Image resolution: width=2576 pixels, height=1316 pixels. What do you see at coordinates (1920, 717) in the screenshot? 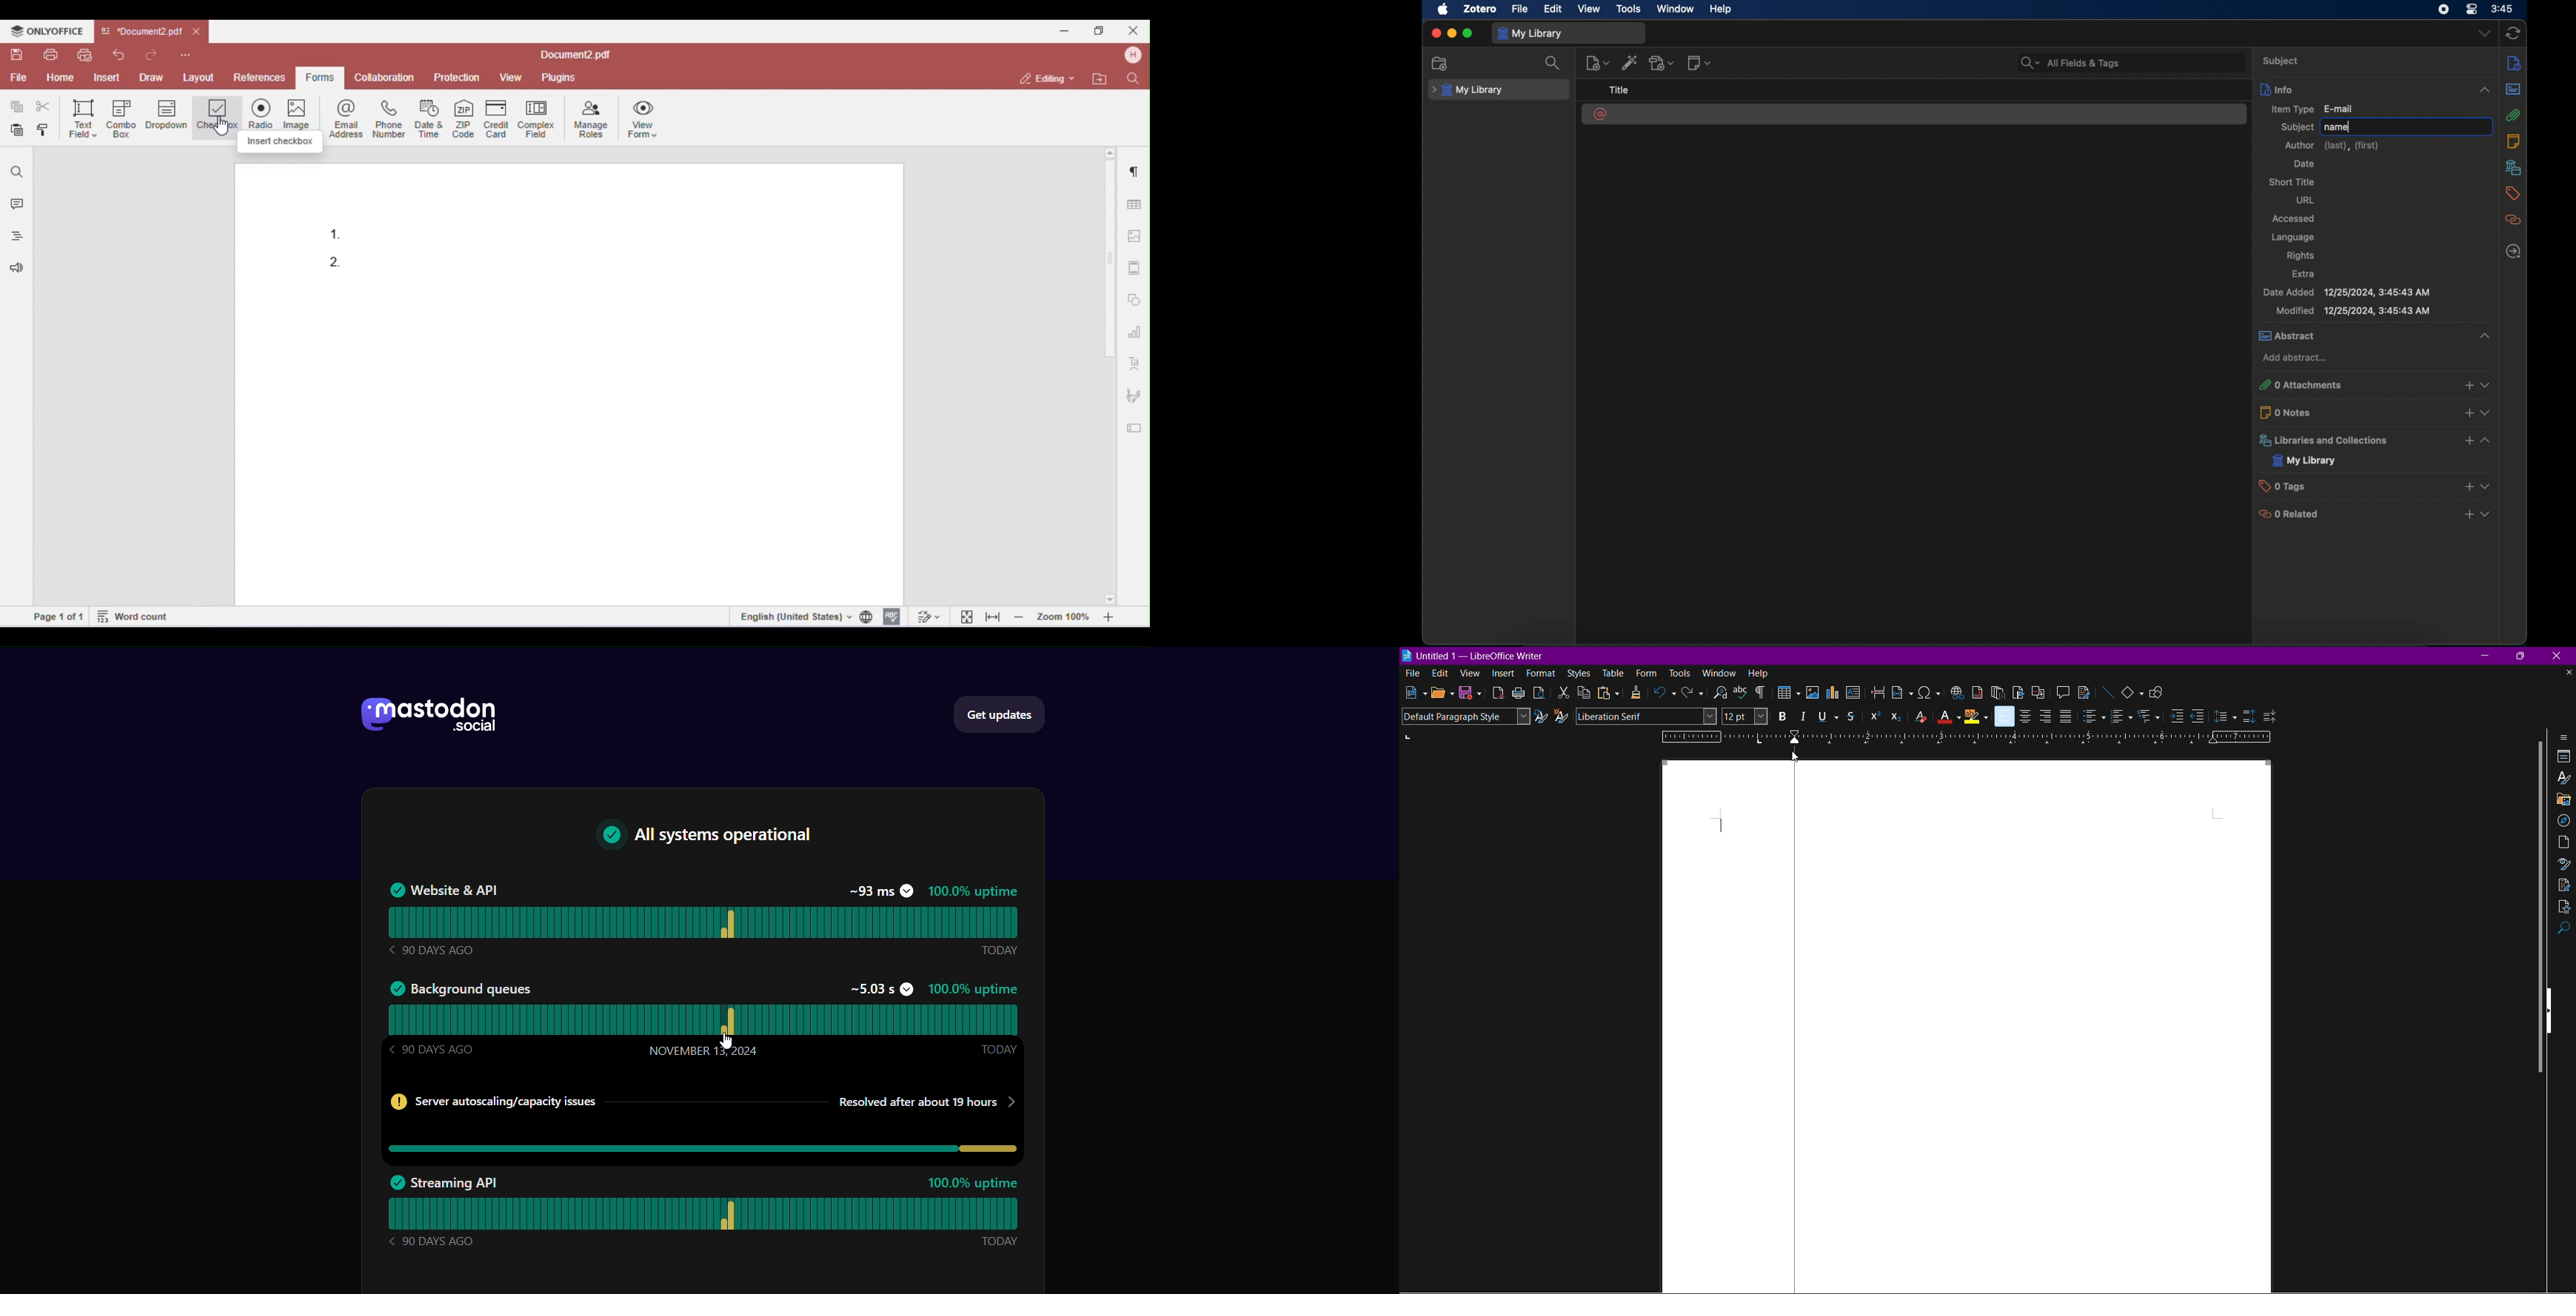
I see `Clear Direct Formatting` at bounding box center [1920, 717].